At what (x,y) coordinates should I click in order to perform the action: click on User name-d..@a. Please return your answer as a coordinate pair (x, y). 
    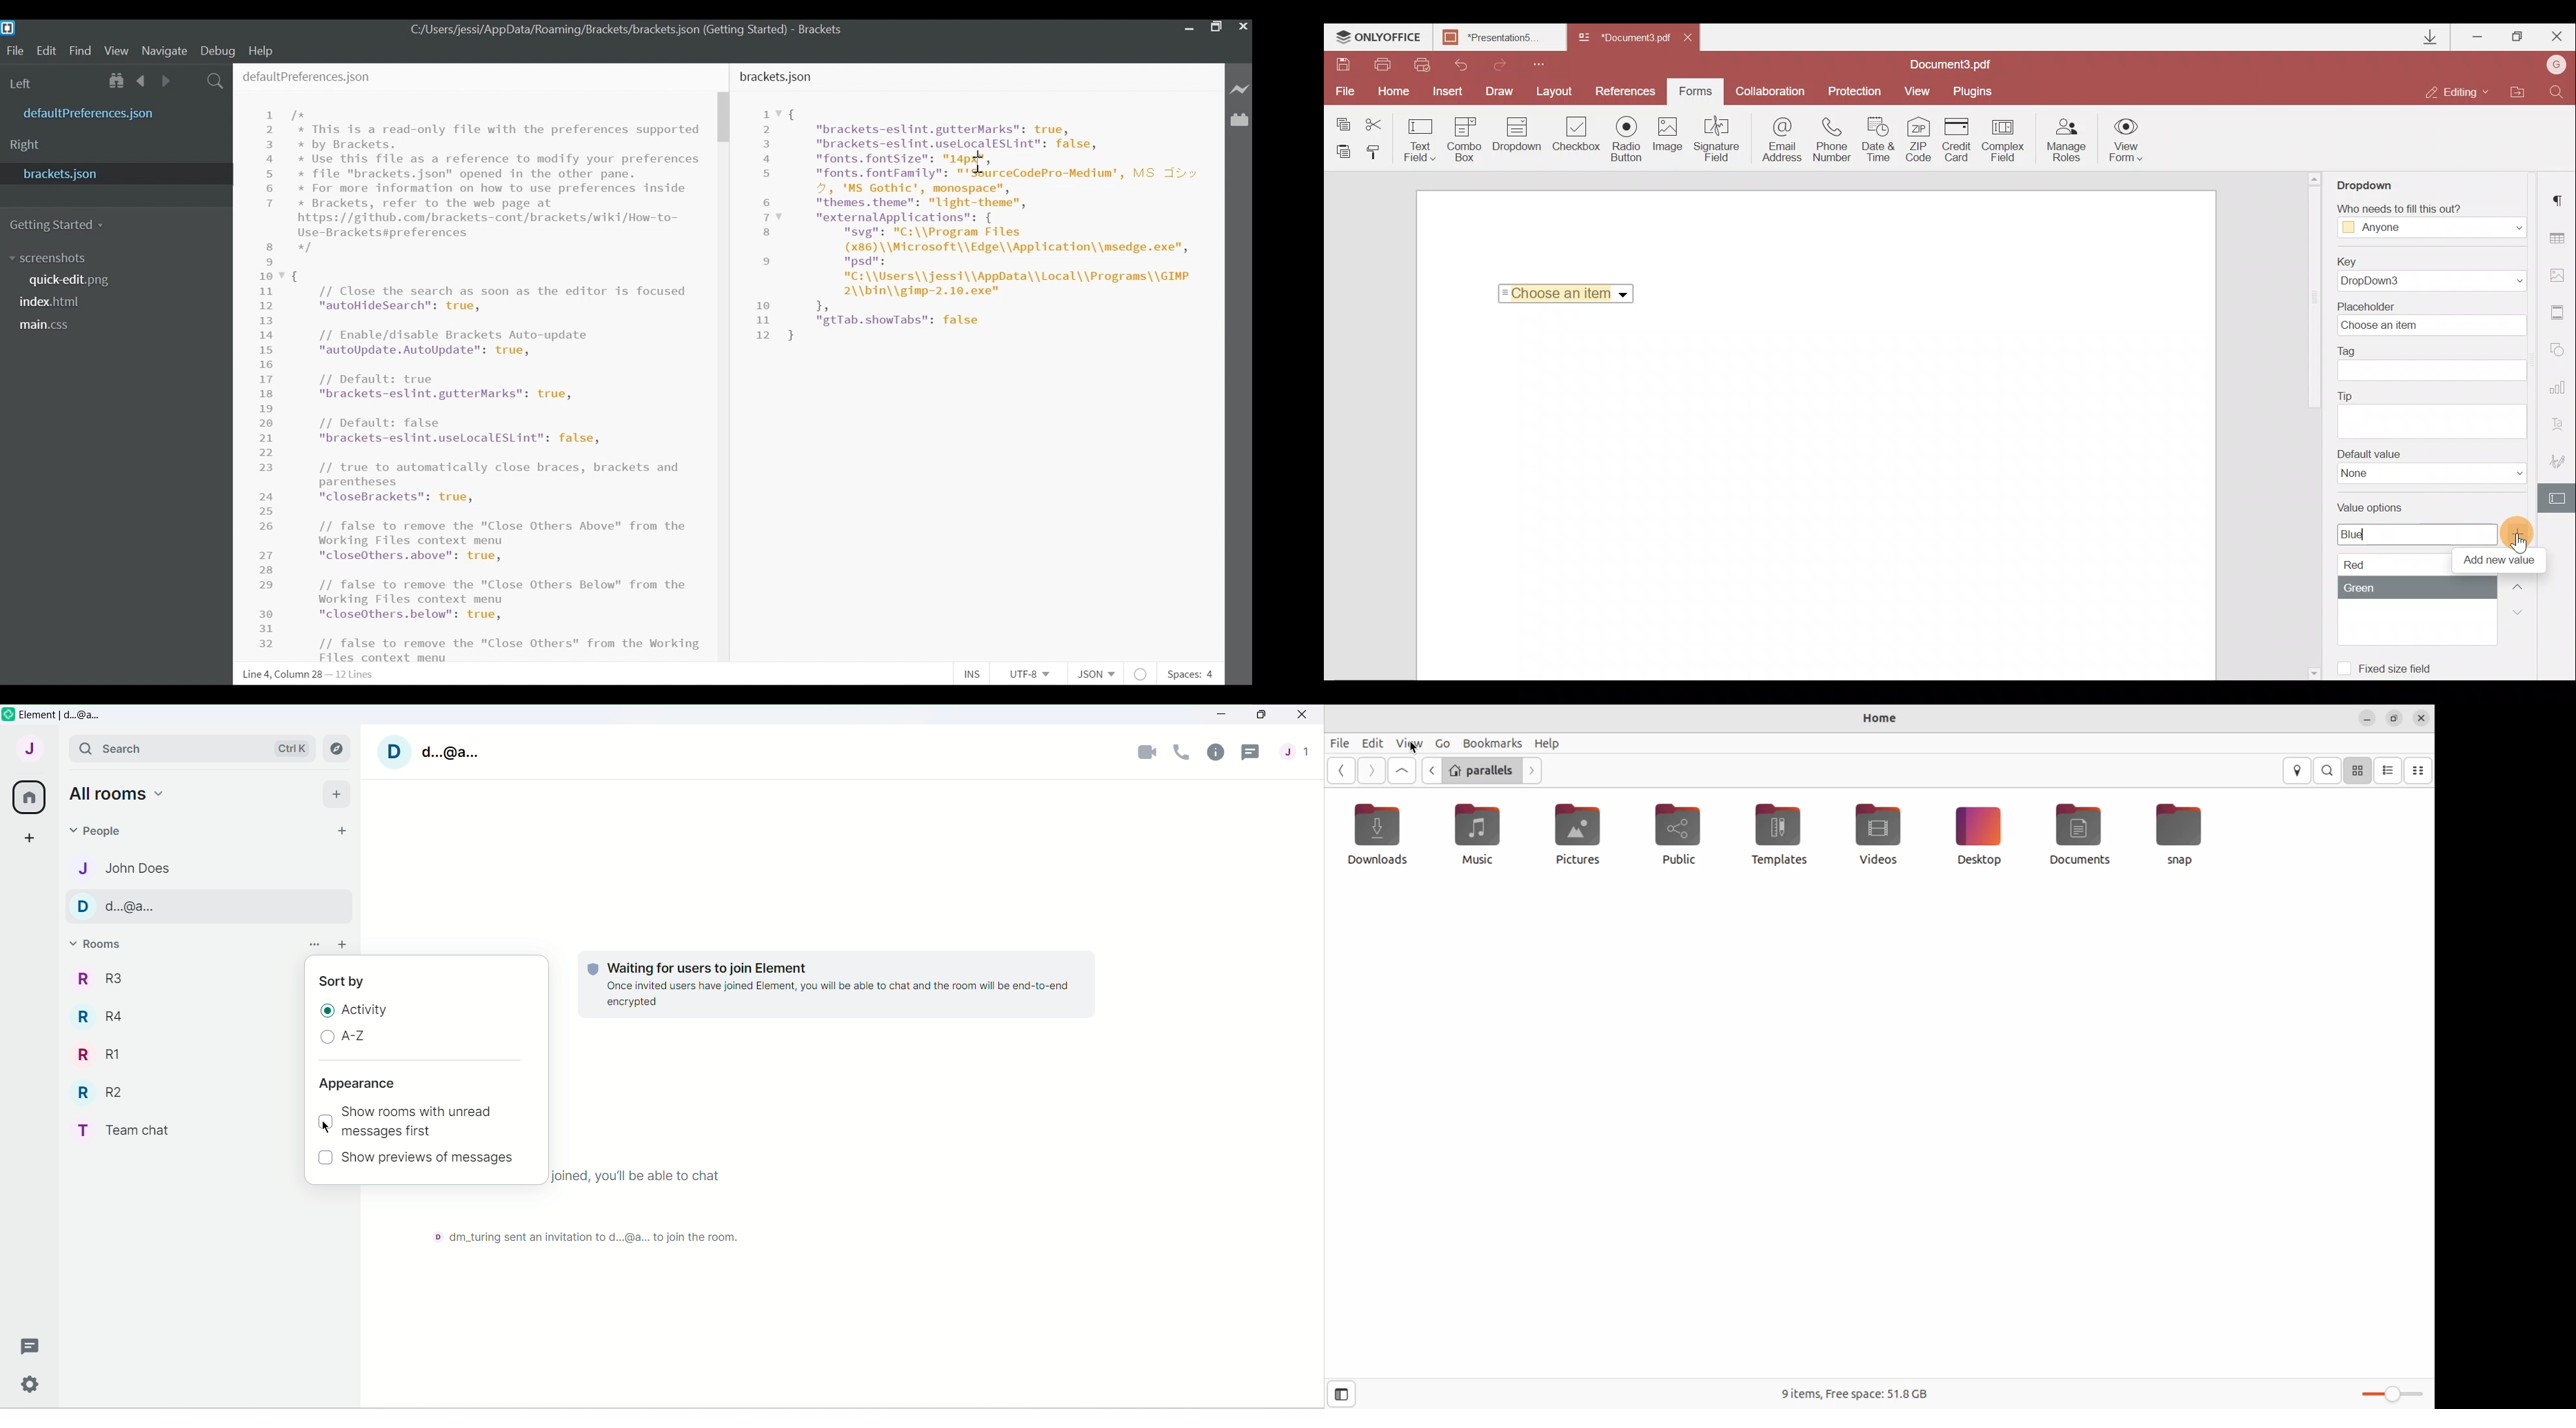
    Looking at the image, I should click on (447, 751).